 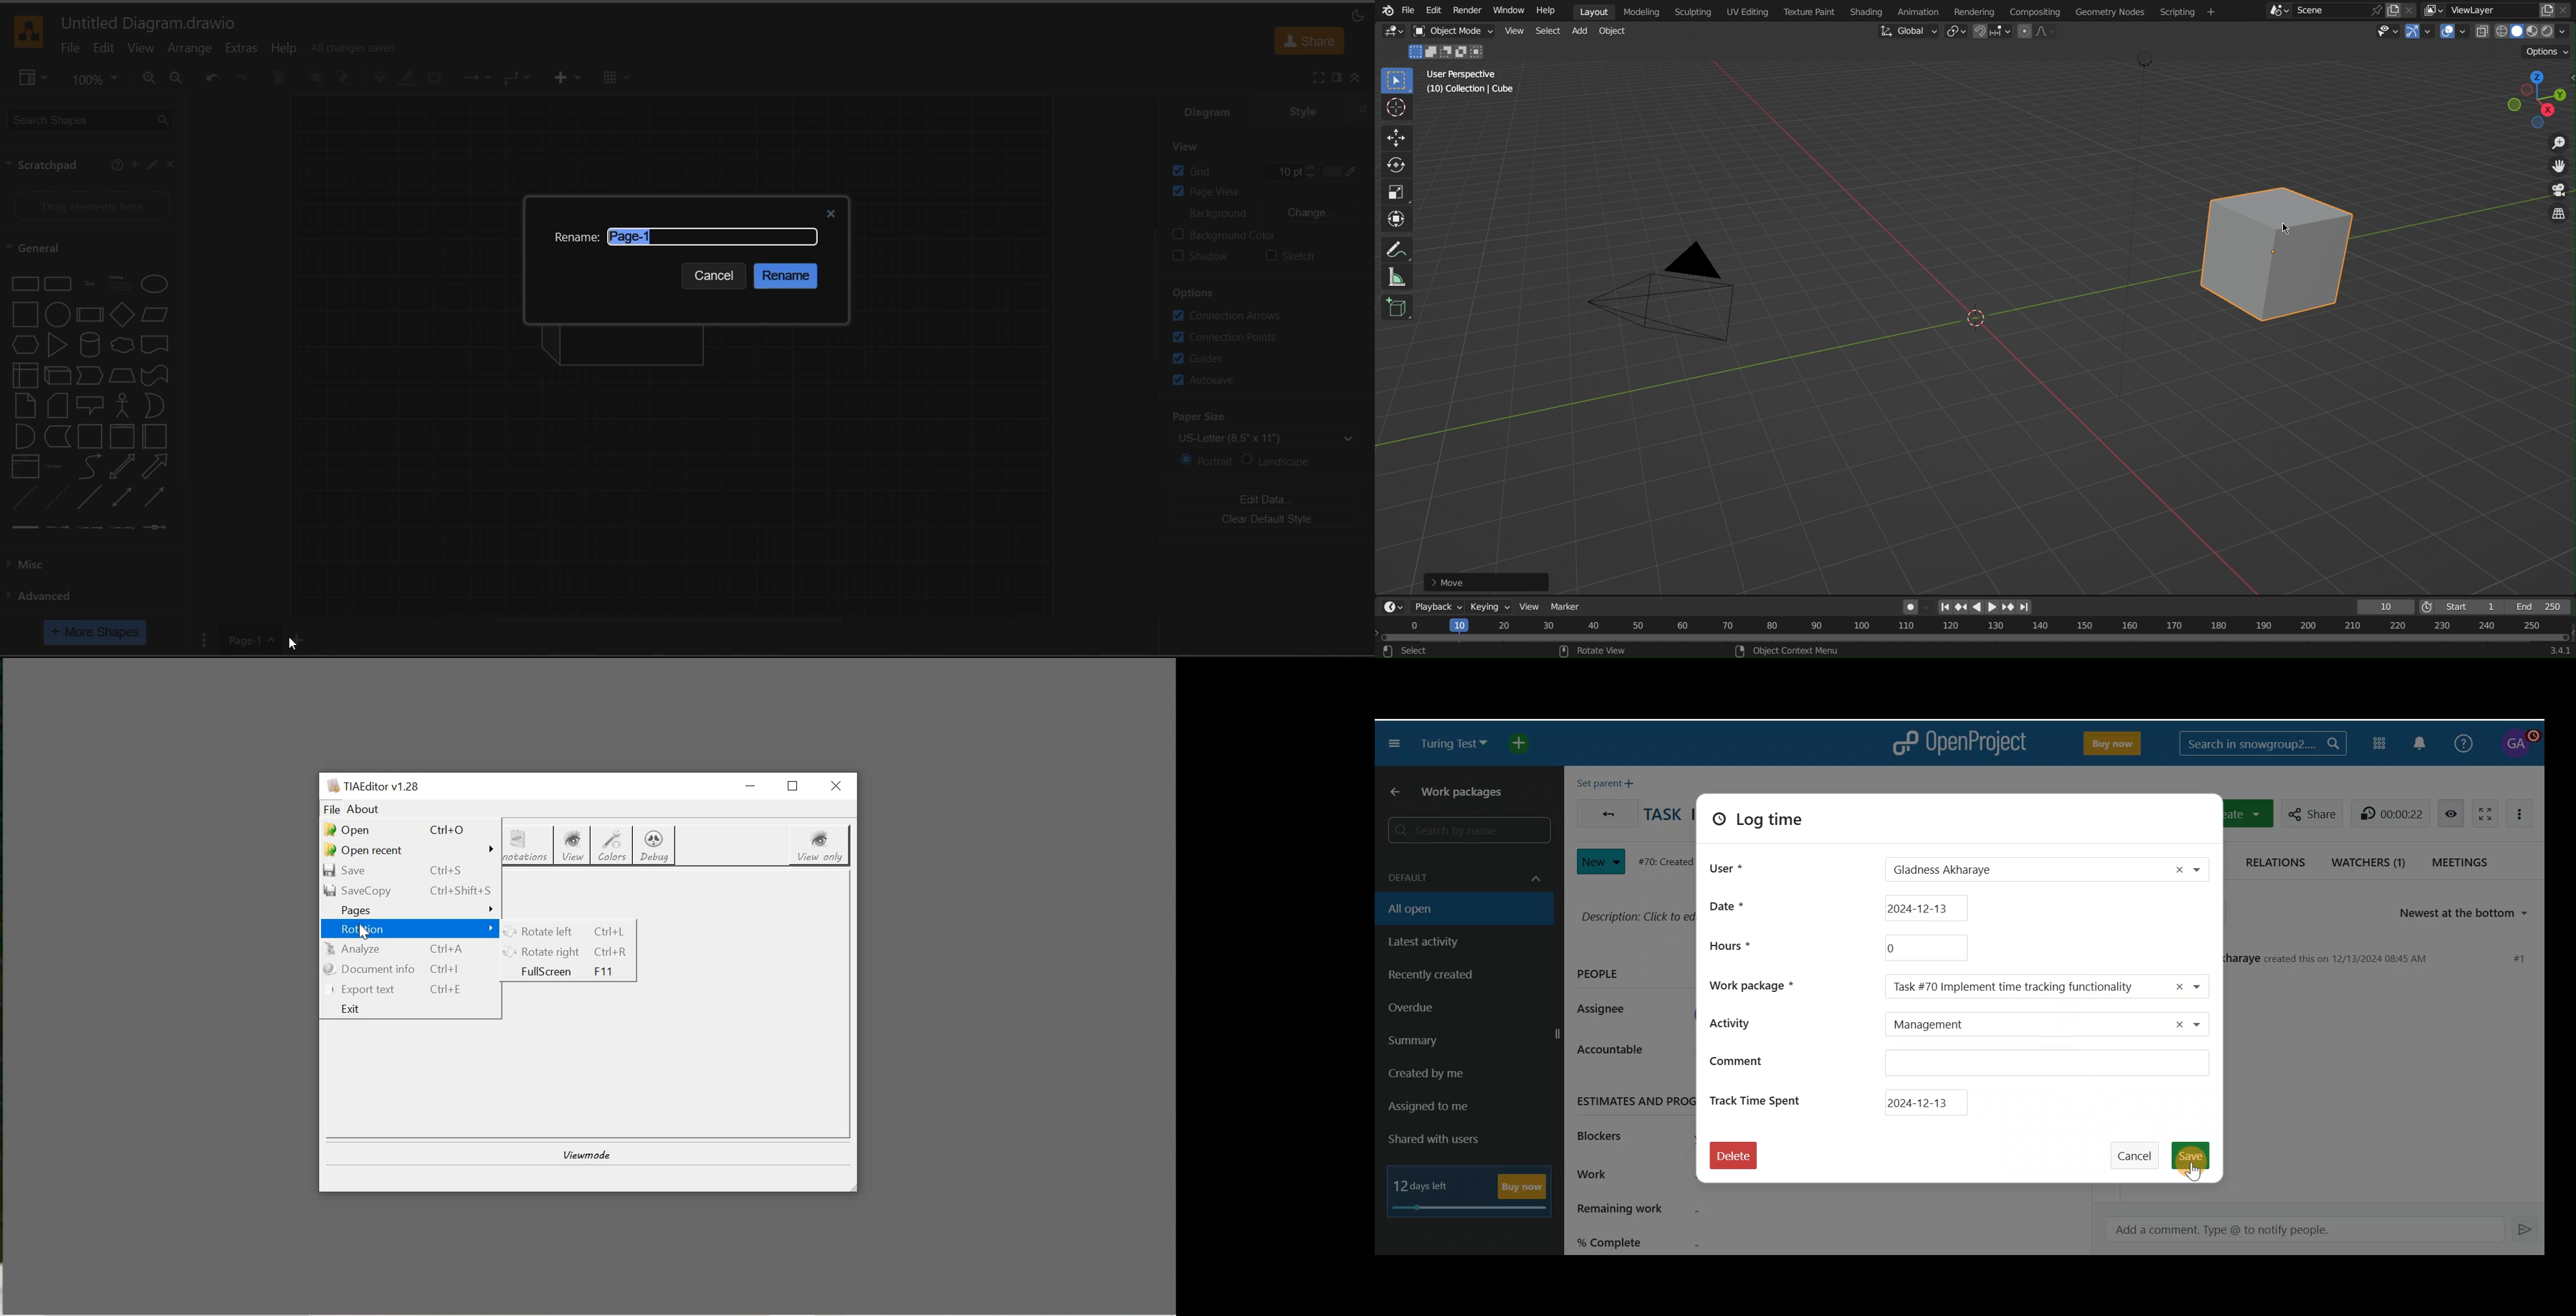 I want to click on delete, so click(x=278, y=79).